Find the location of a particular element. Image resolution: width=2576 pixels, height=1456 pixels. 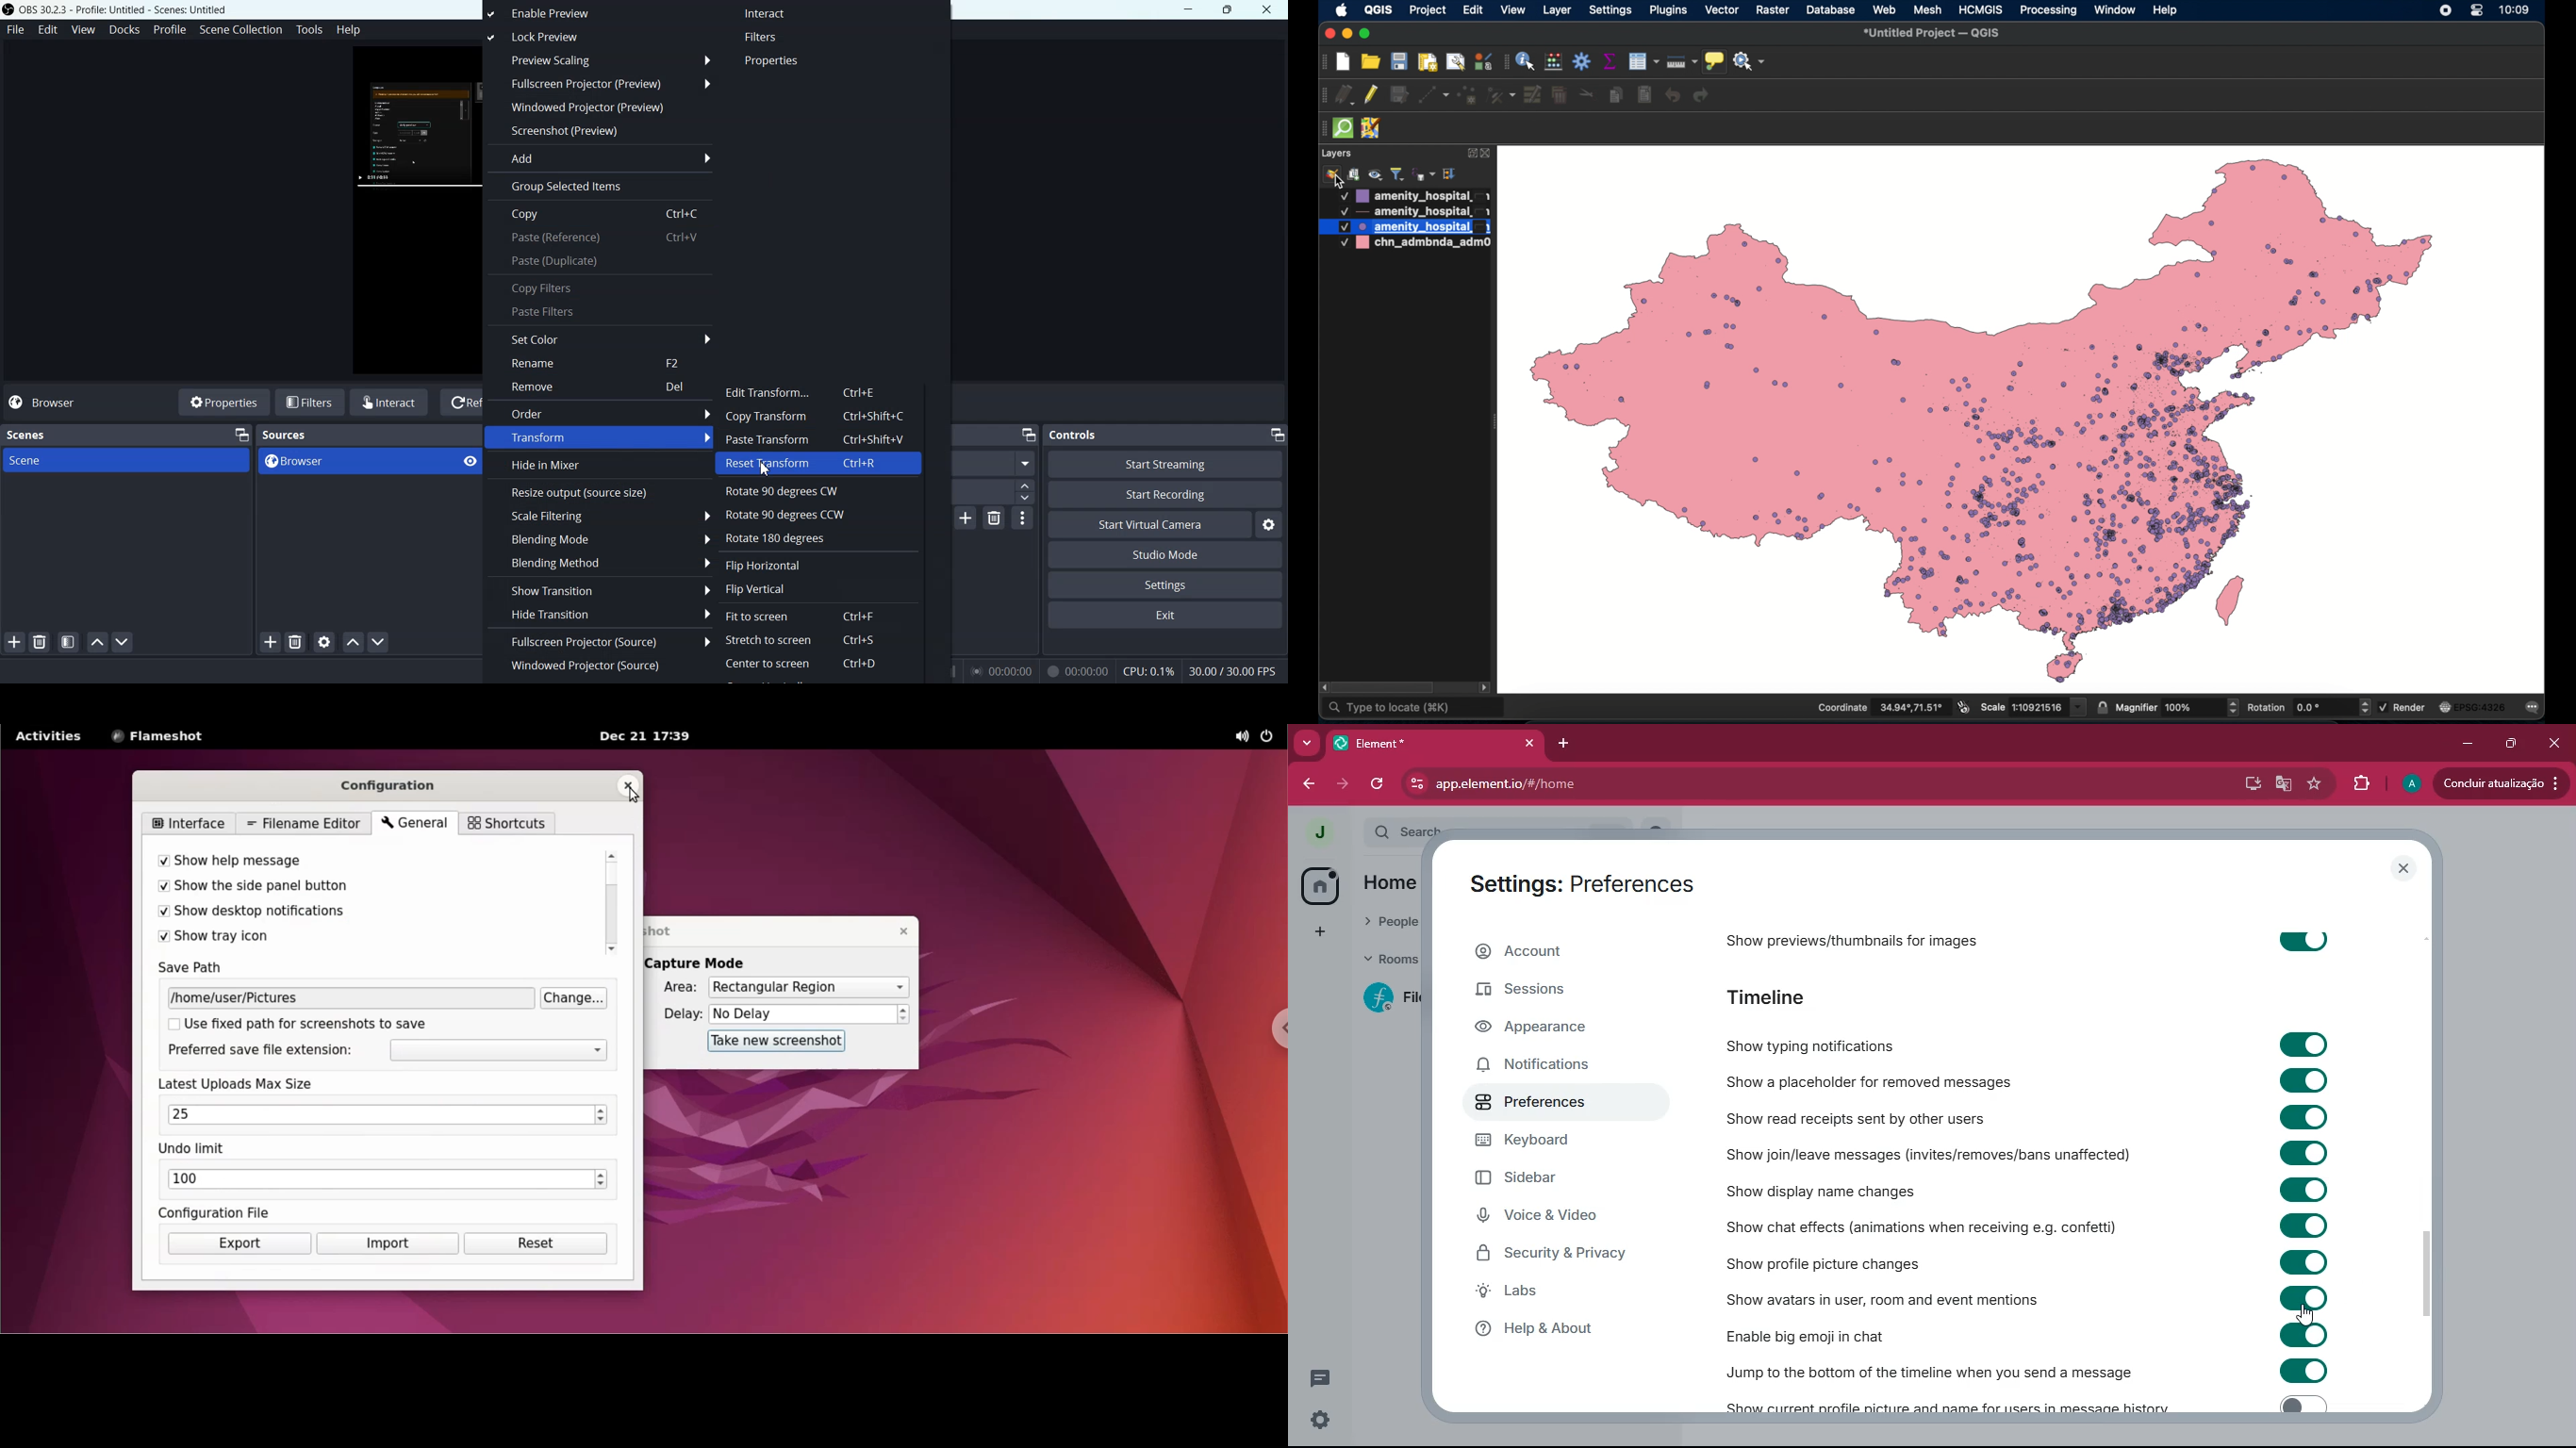

toggle on  is located at coordinates (2309, 1373).